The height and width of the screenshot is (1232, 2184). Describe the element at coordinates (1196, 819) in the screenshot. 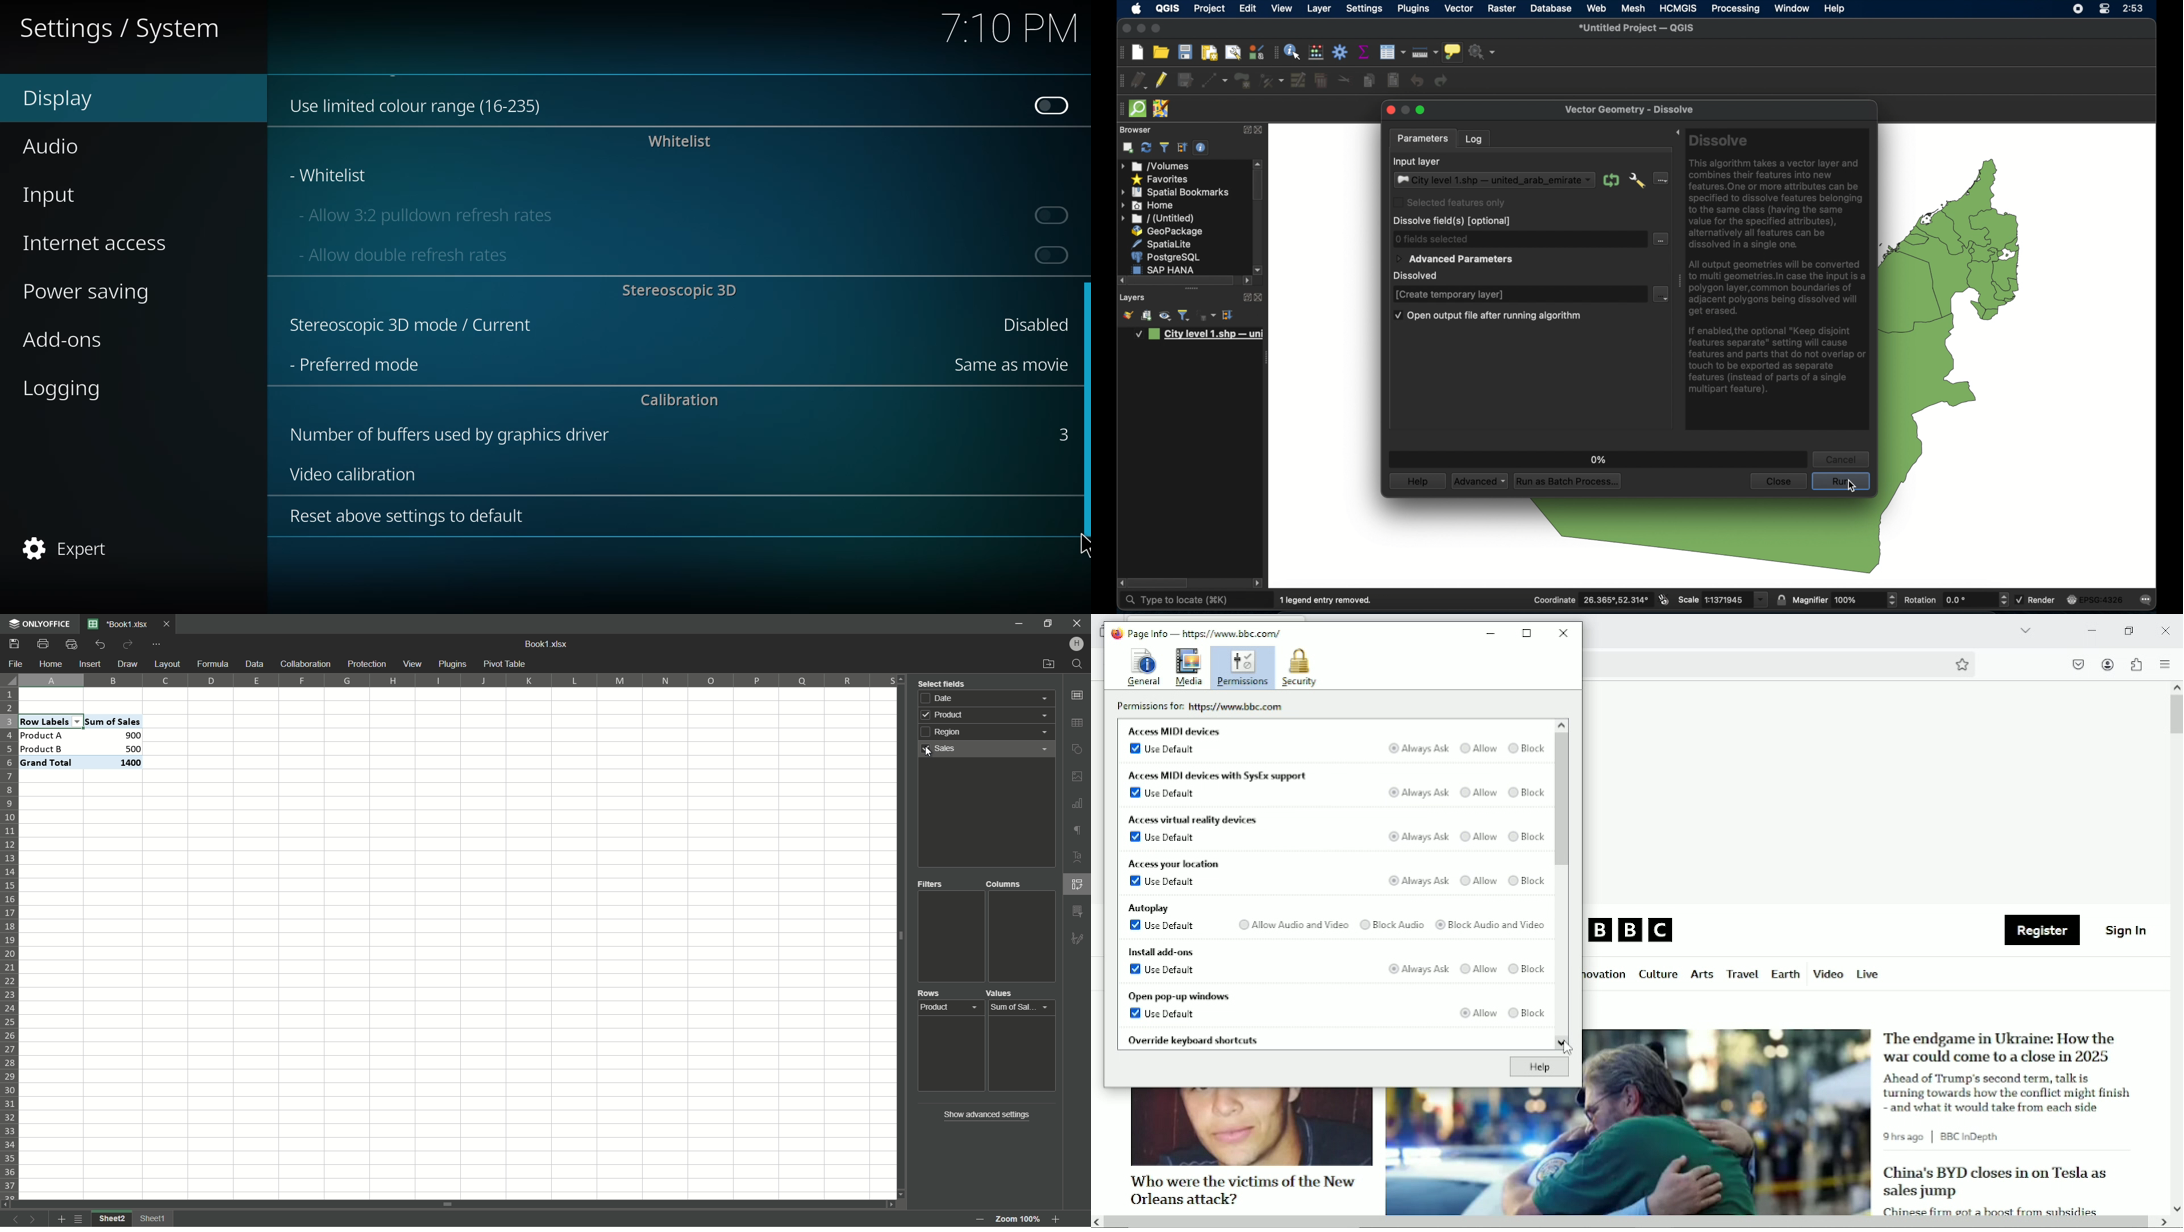

I see `Access virtual reality devices` at that location.